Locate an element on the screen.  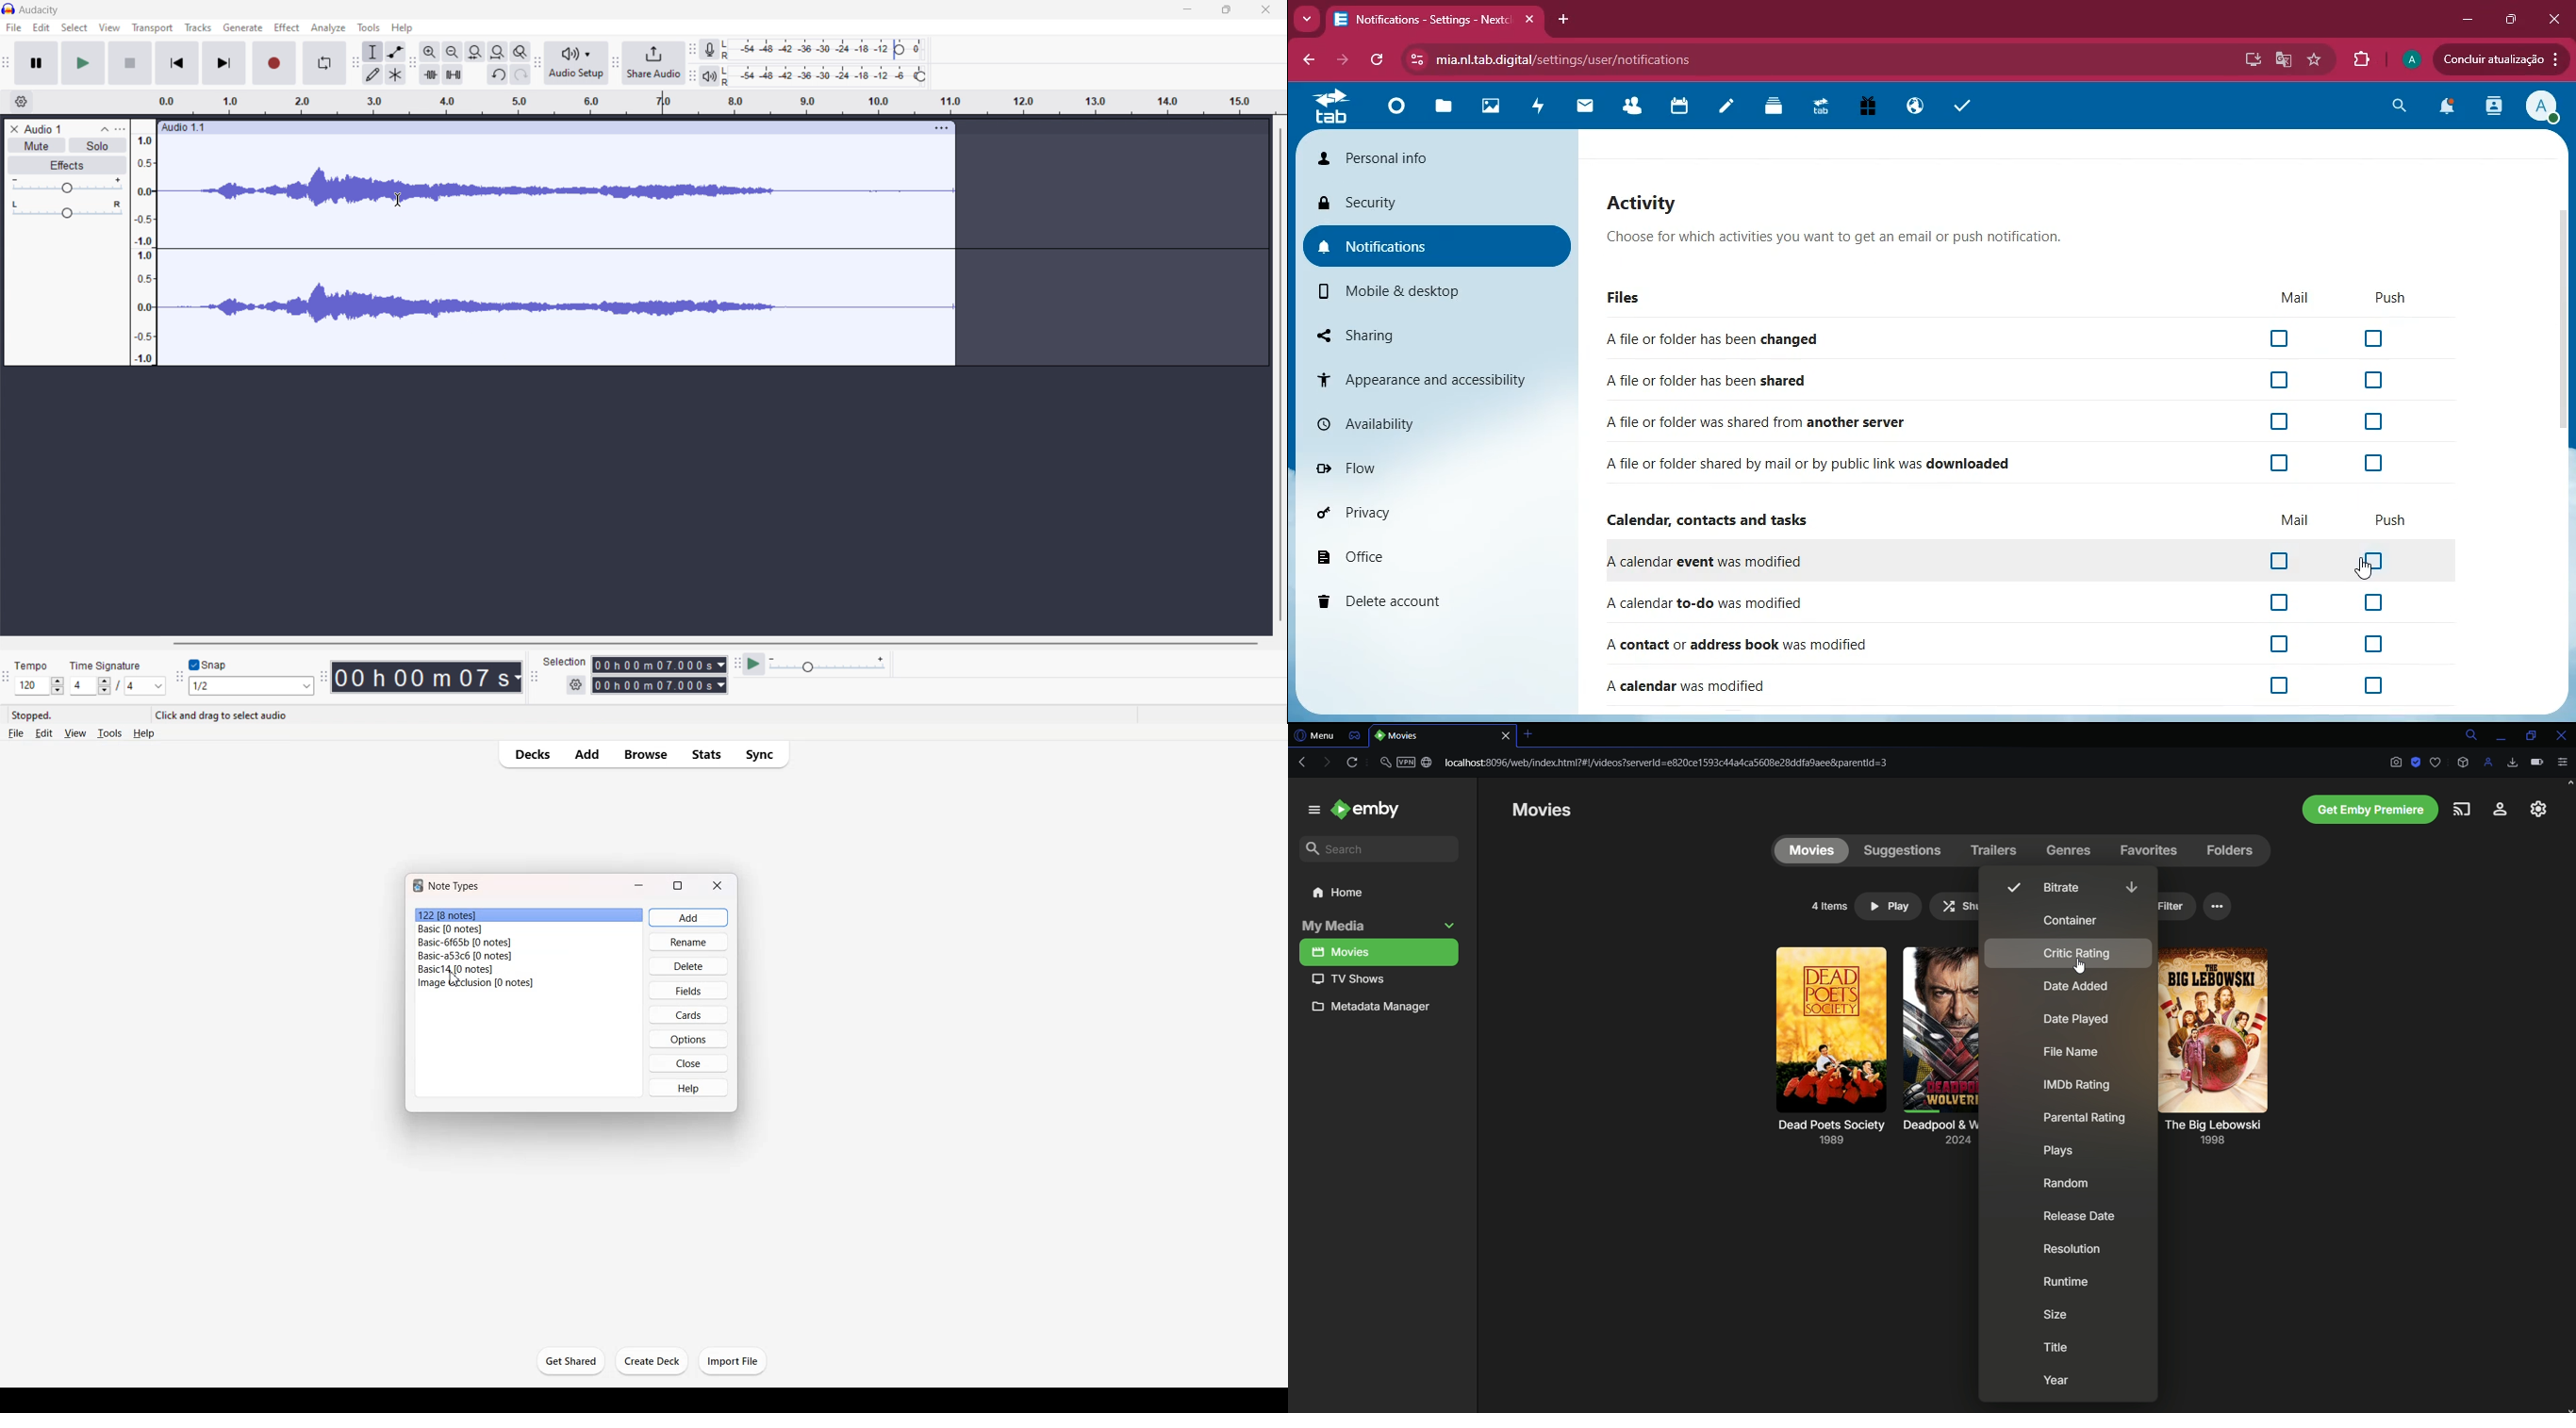
google translate is located at coordinates (2283, 61).